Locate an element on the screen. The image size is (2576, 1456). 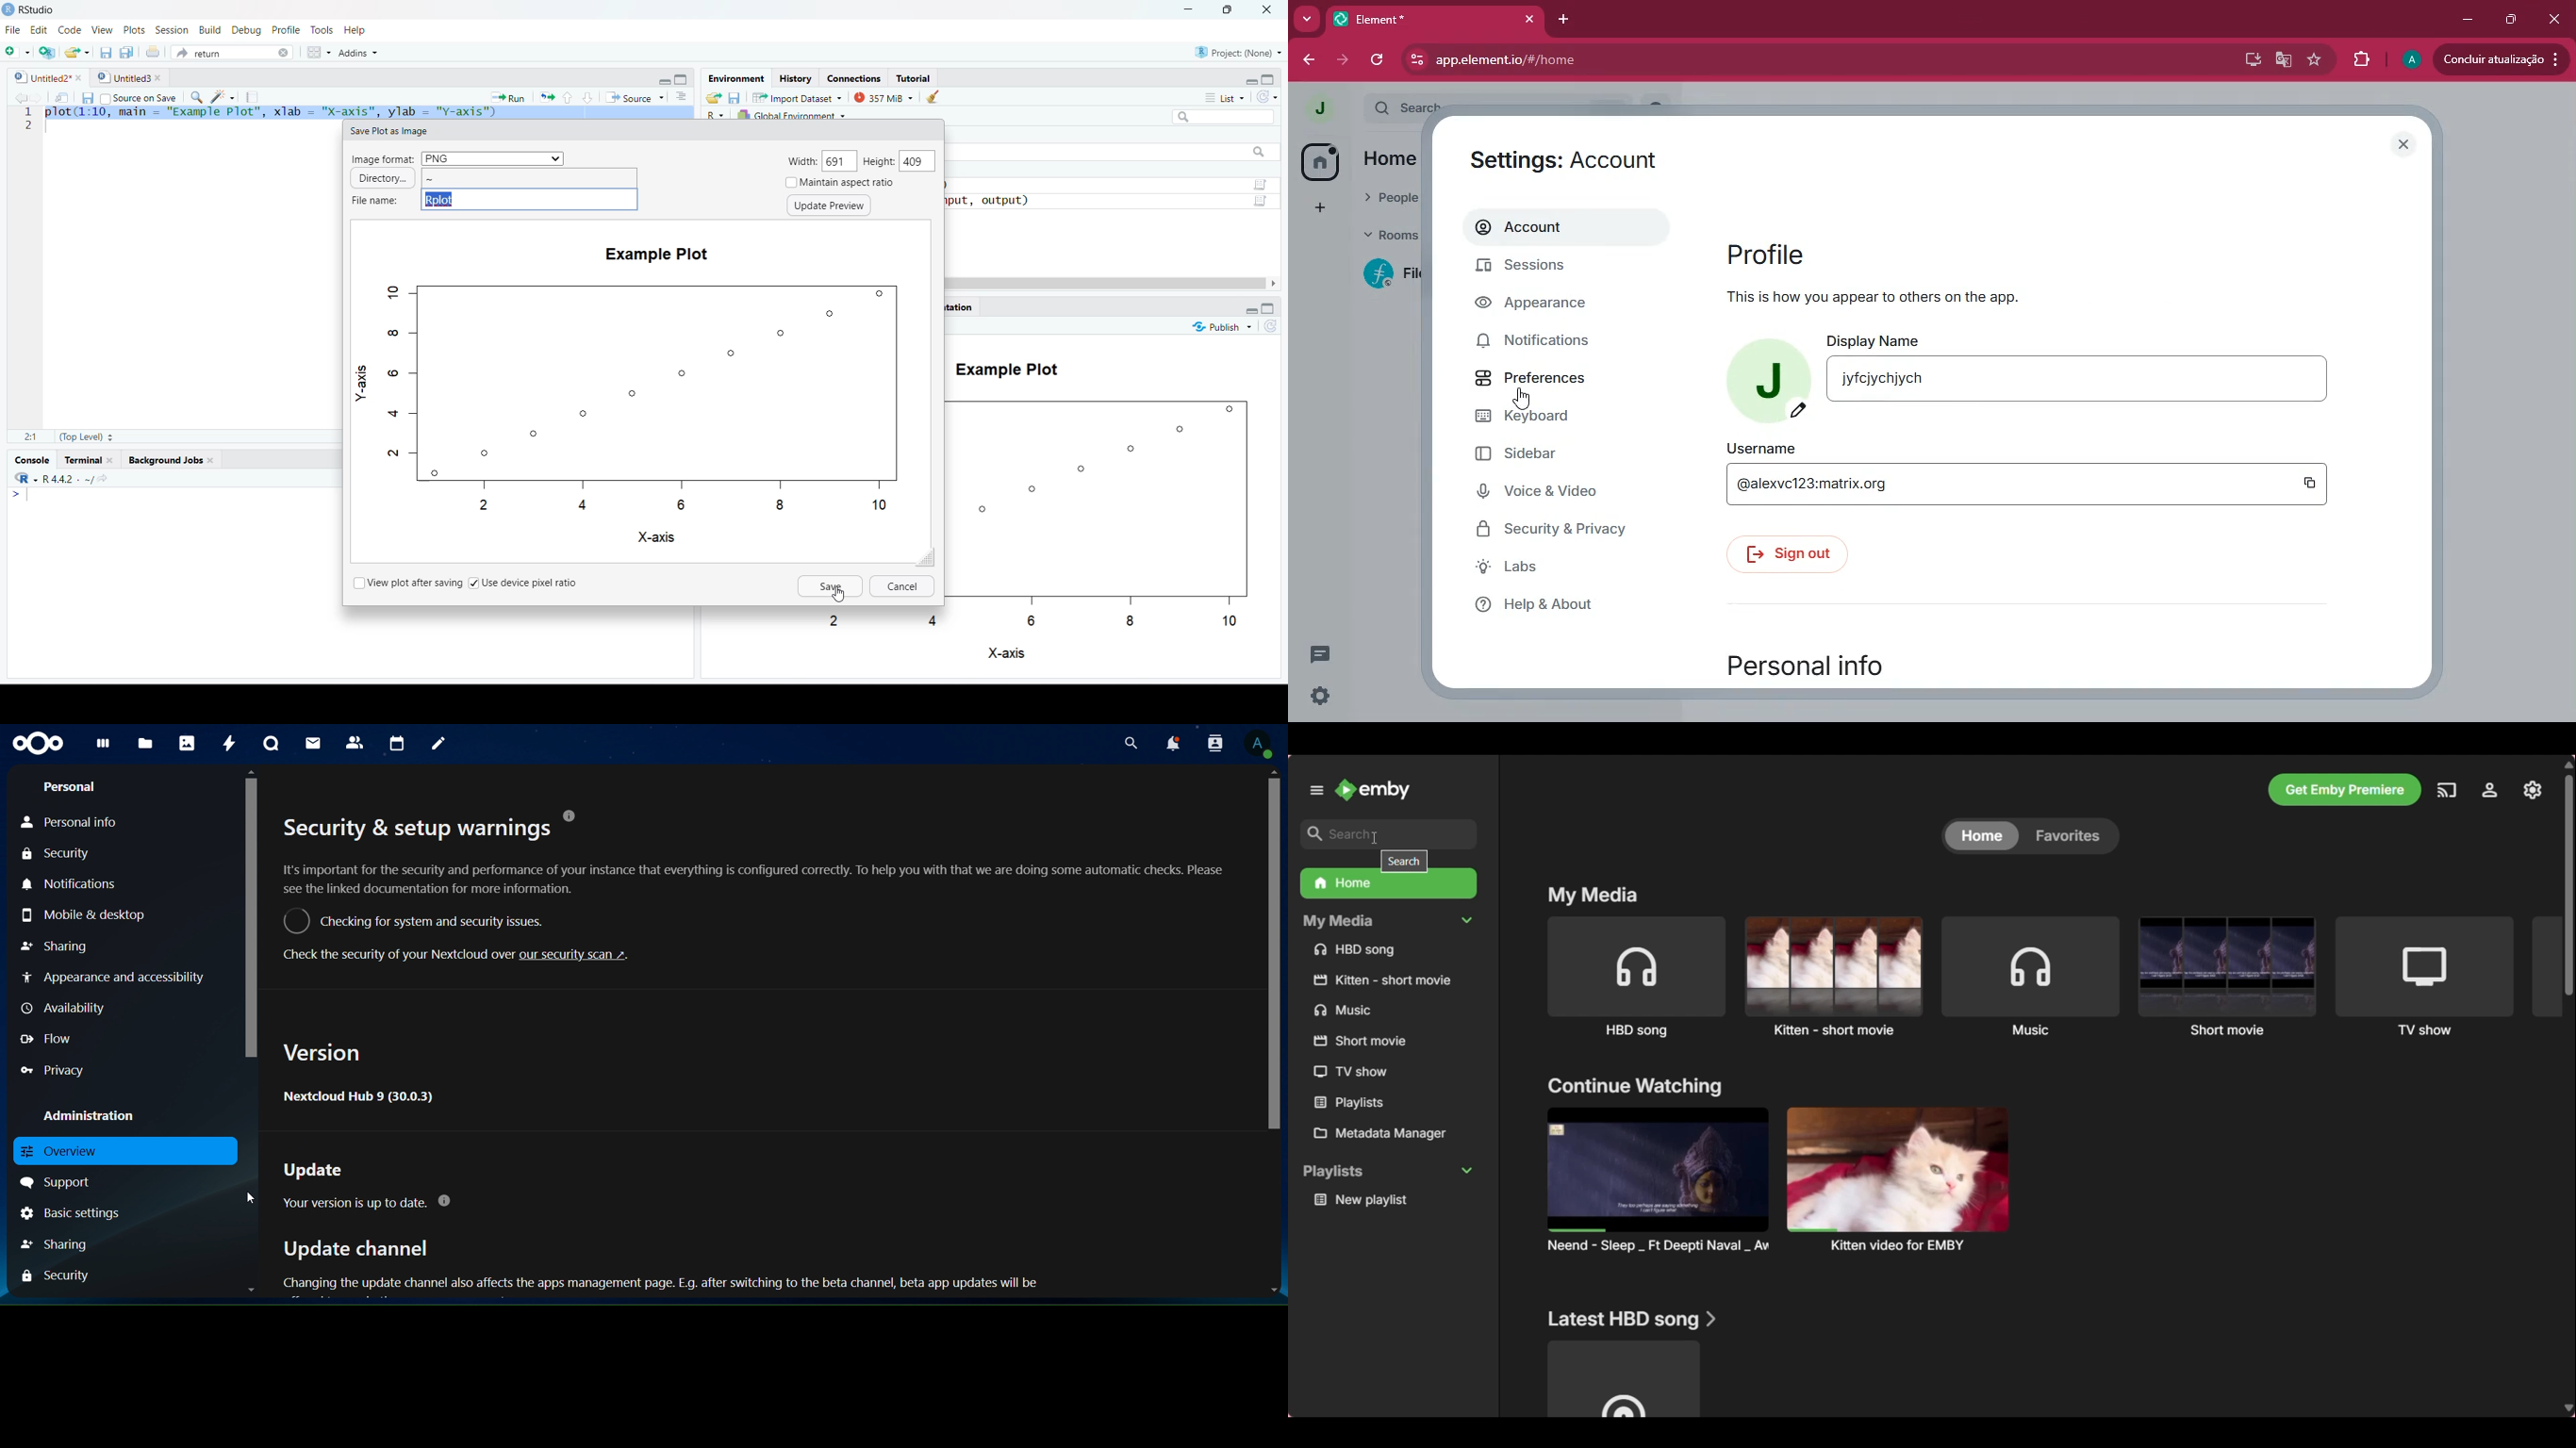
Console is located at coordinates (34, 458).